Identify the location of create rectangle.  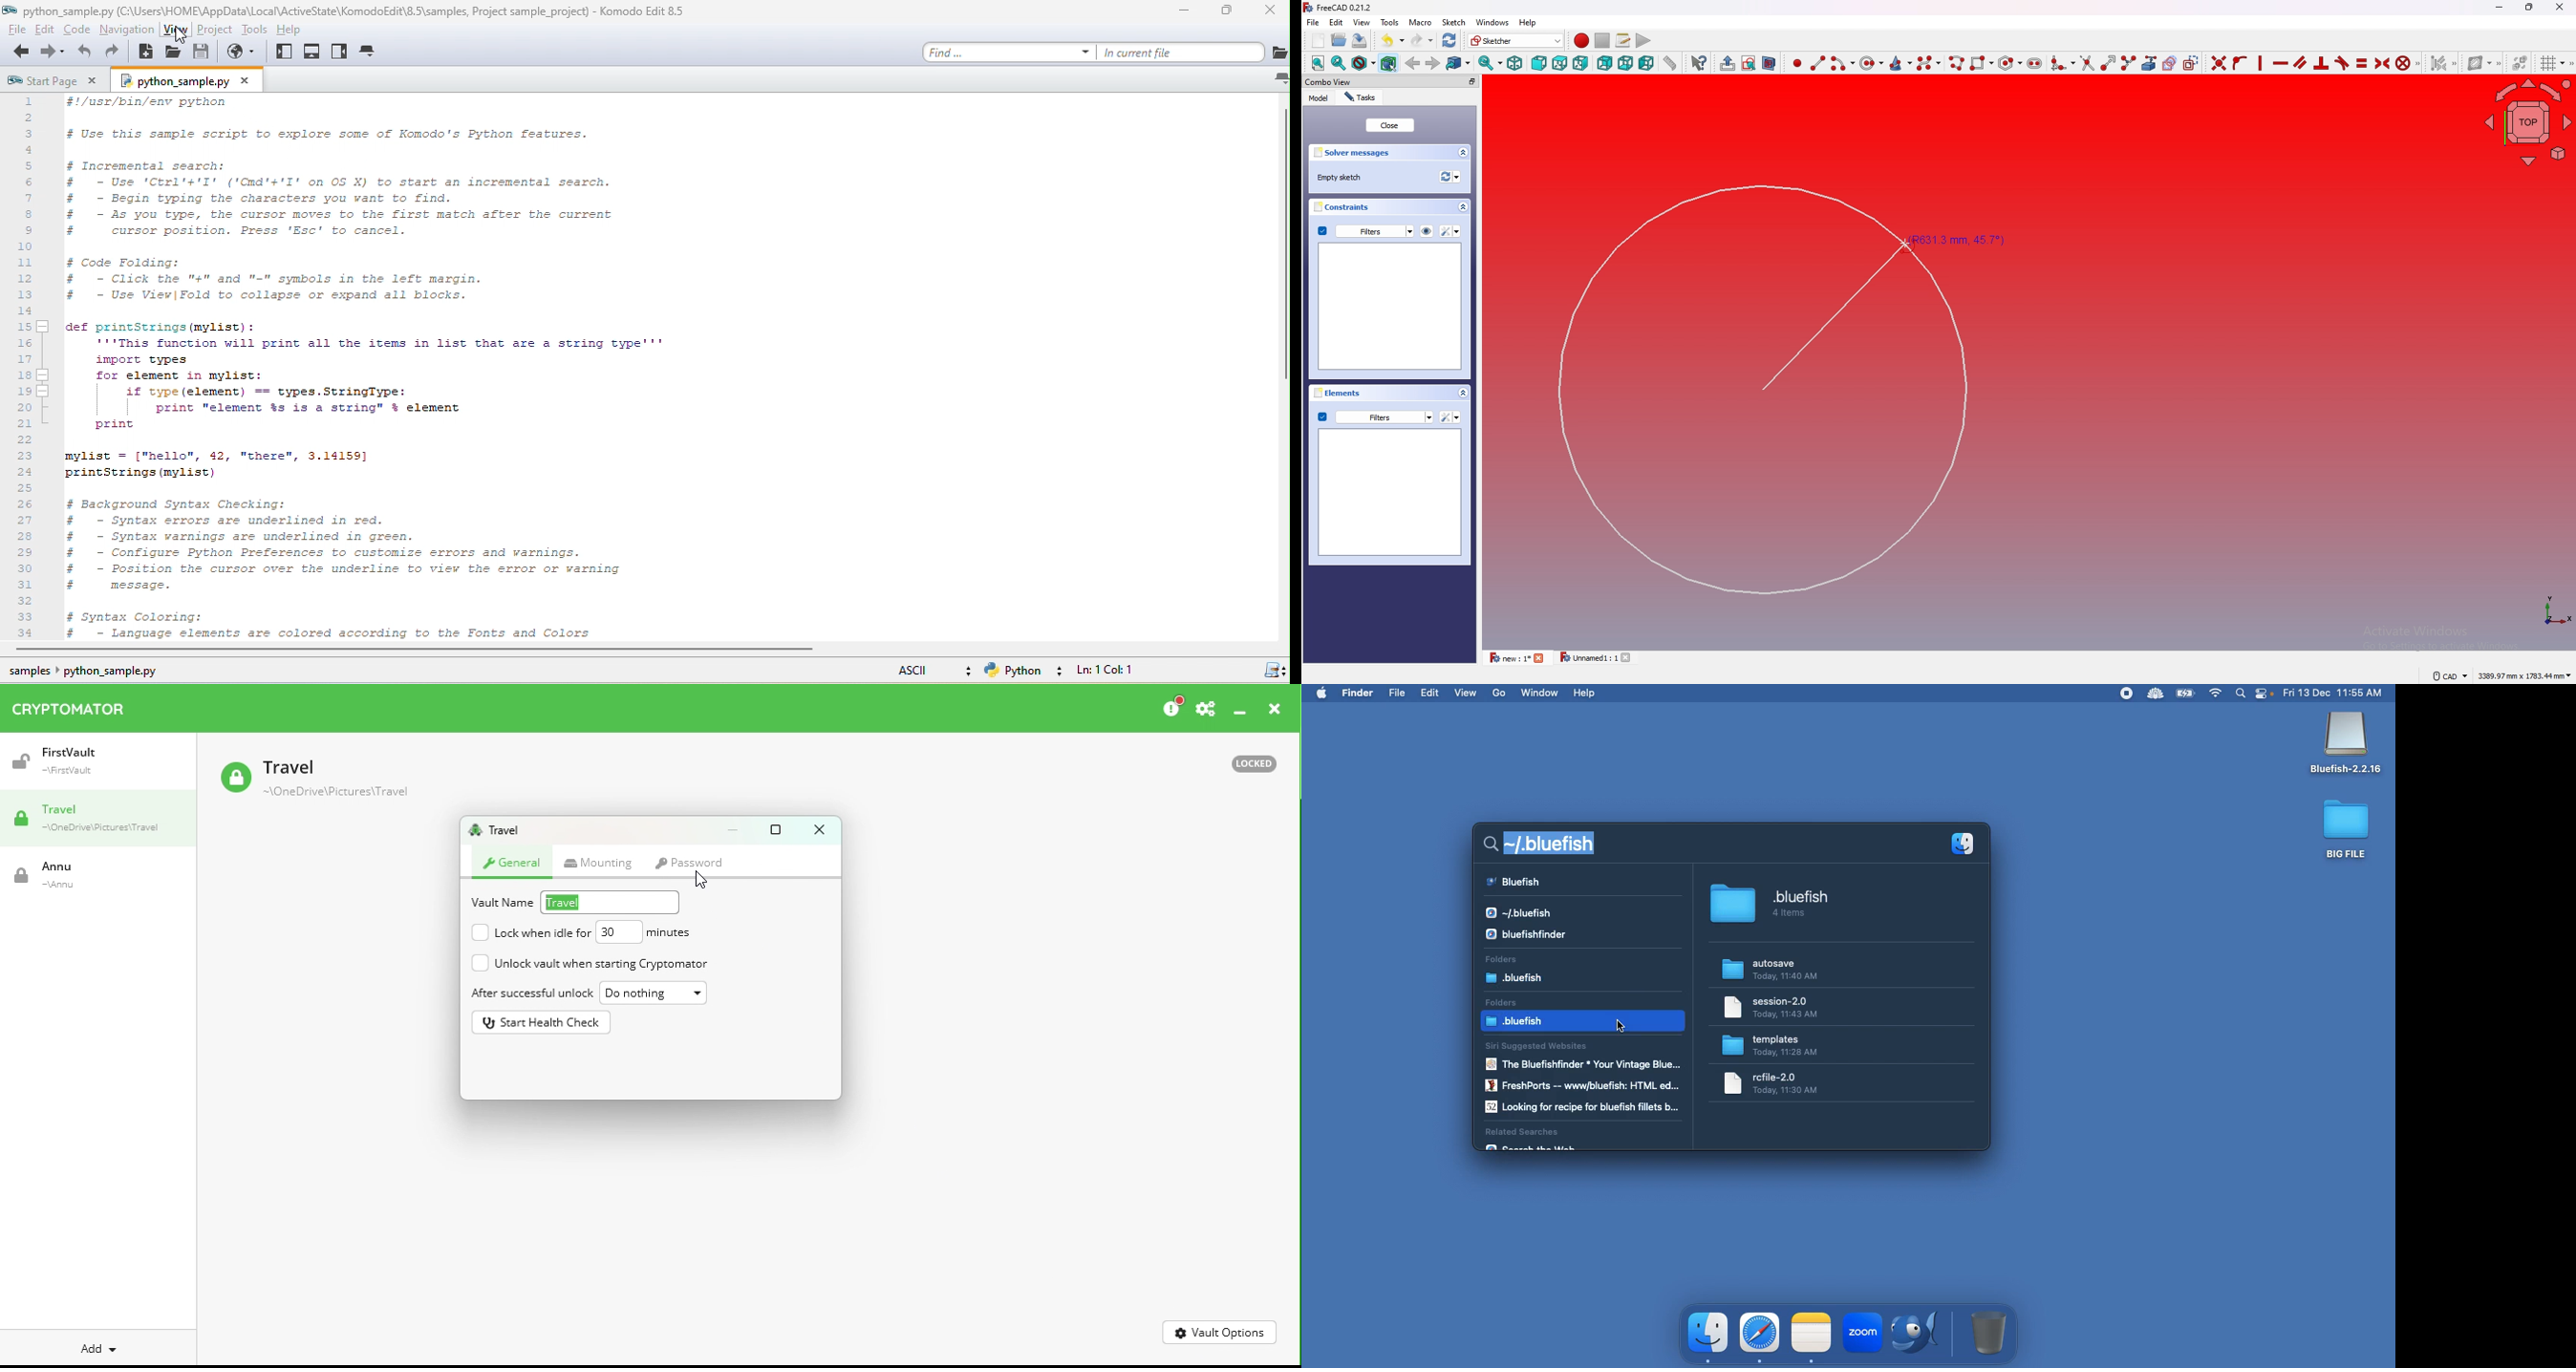
(1980, 63).